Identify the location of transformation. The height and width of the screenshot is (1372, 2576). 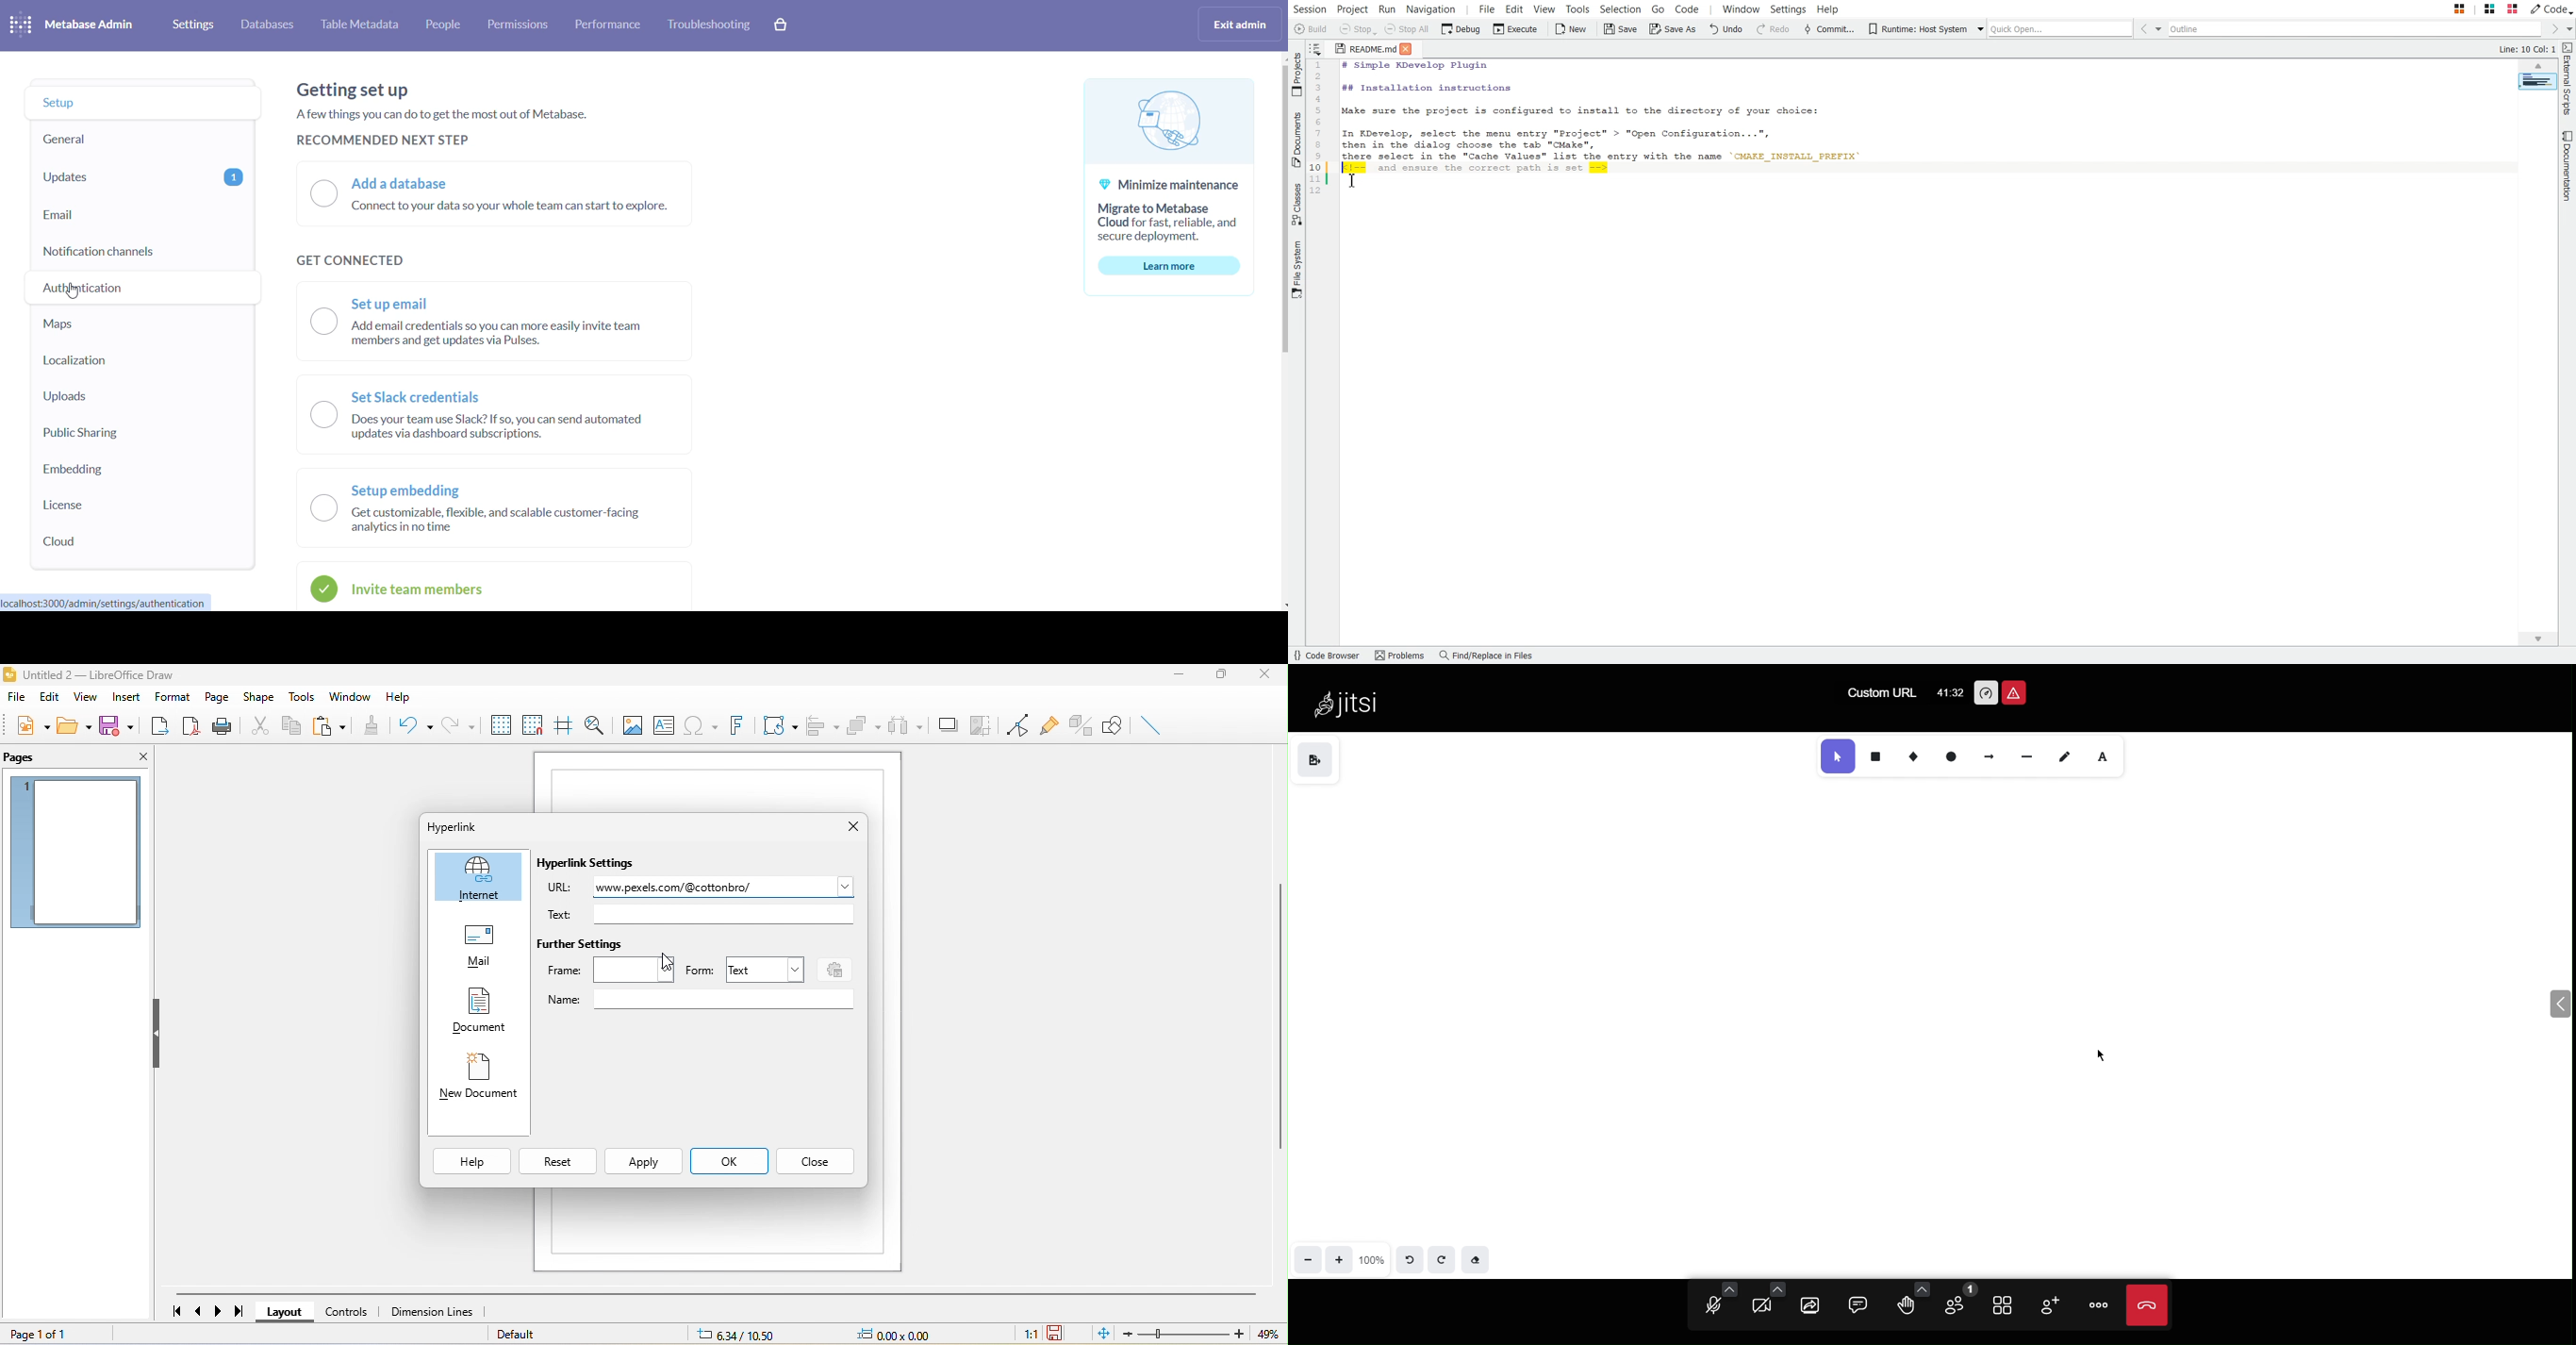
(778, 725).